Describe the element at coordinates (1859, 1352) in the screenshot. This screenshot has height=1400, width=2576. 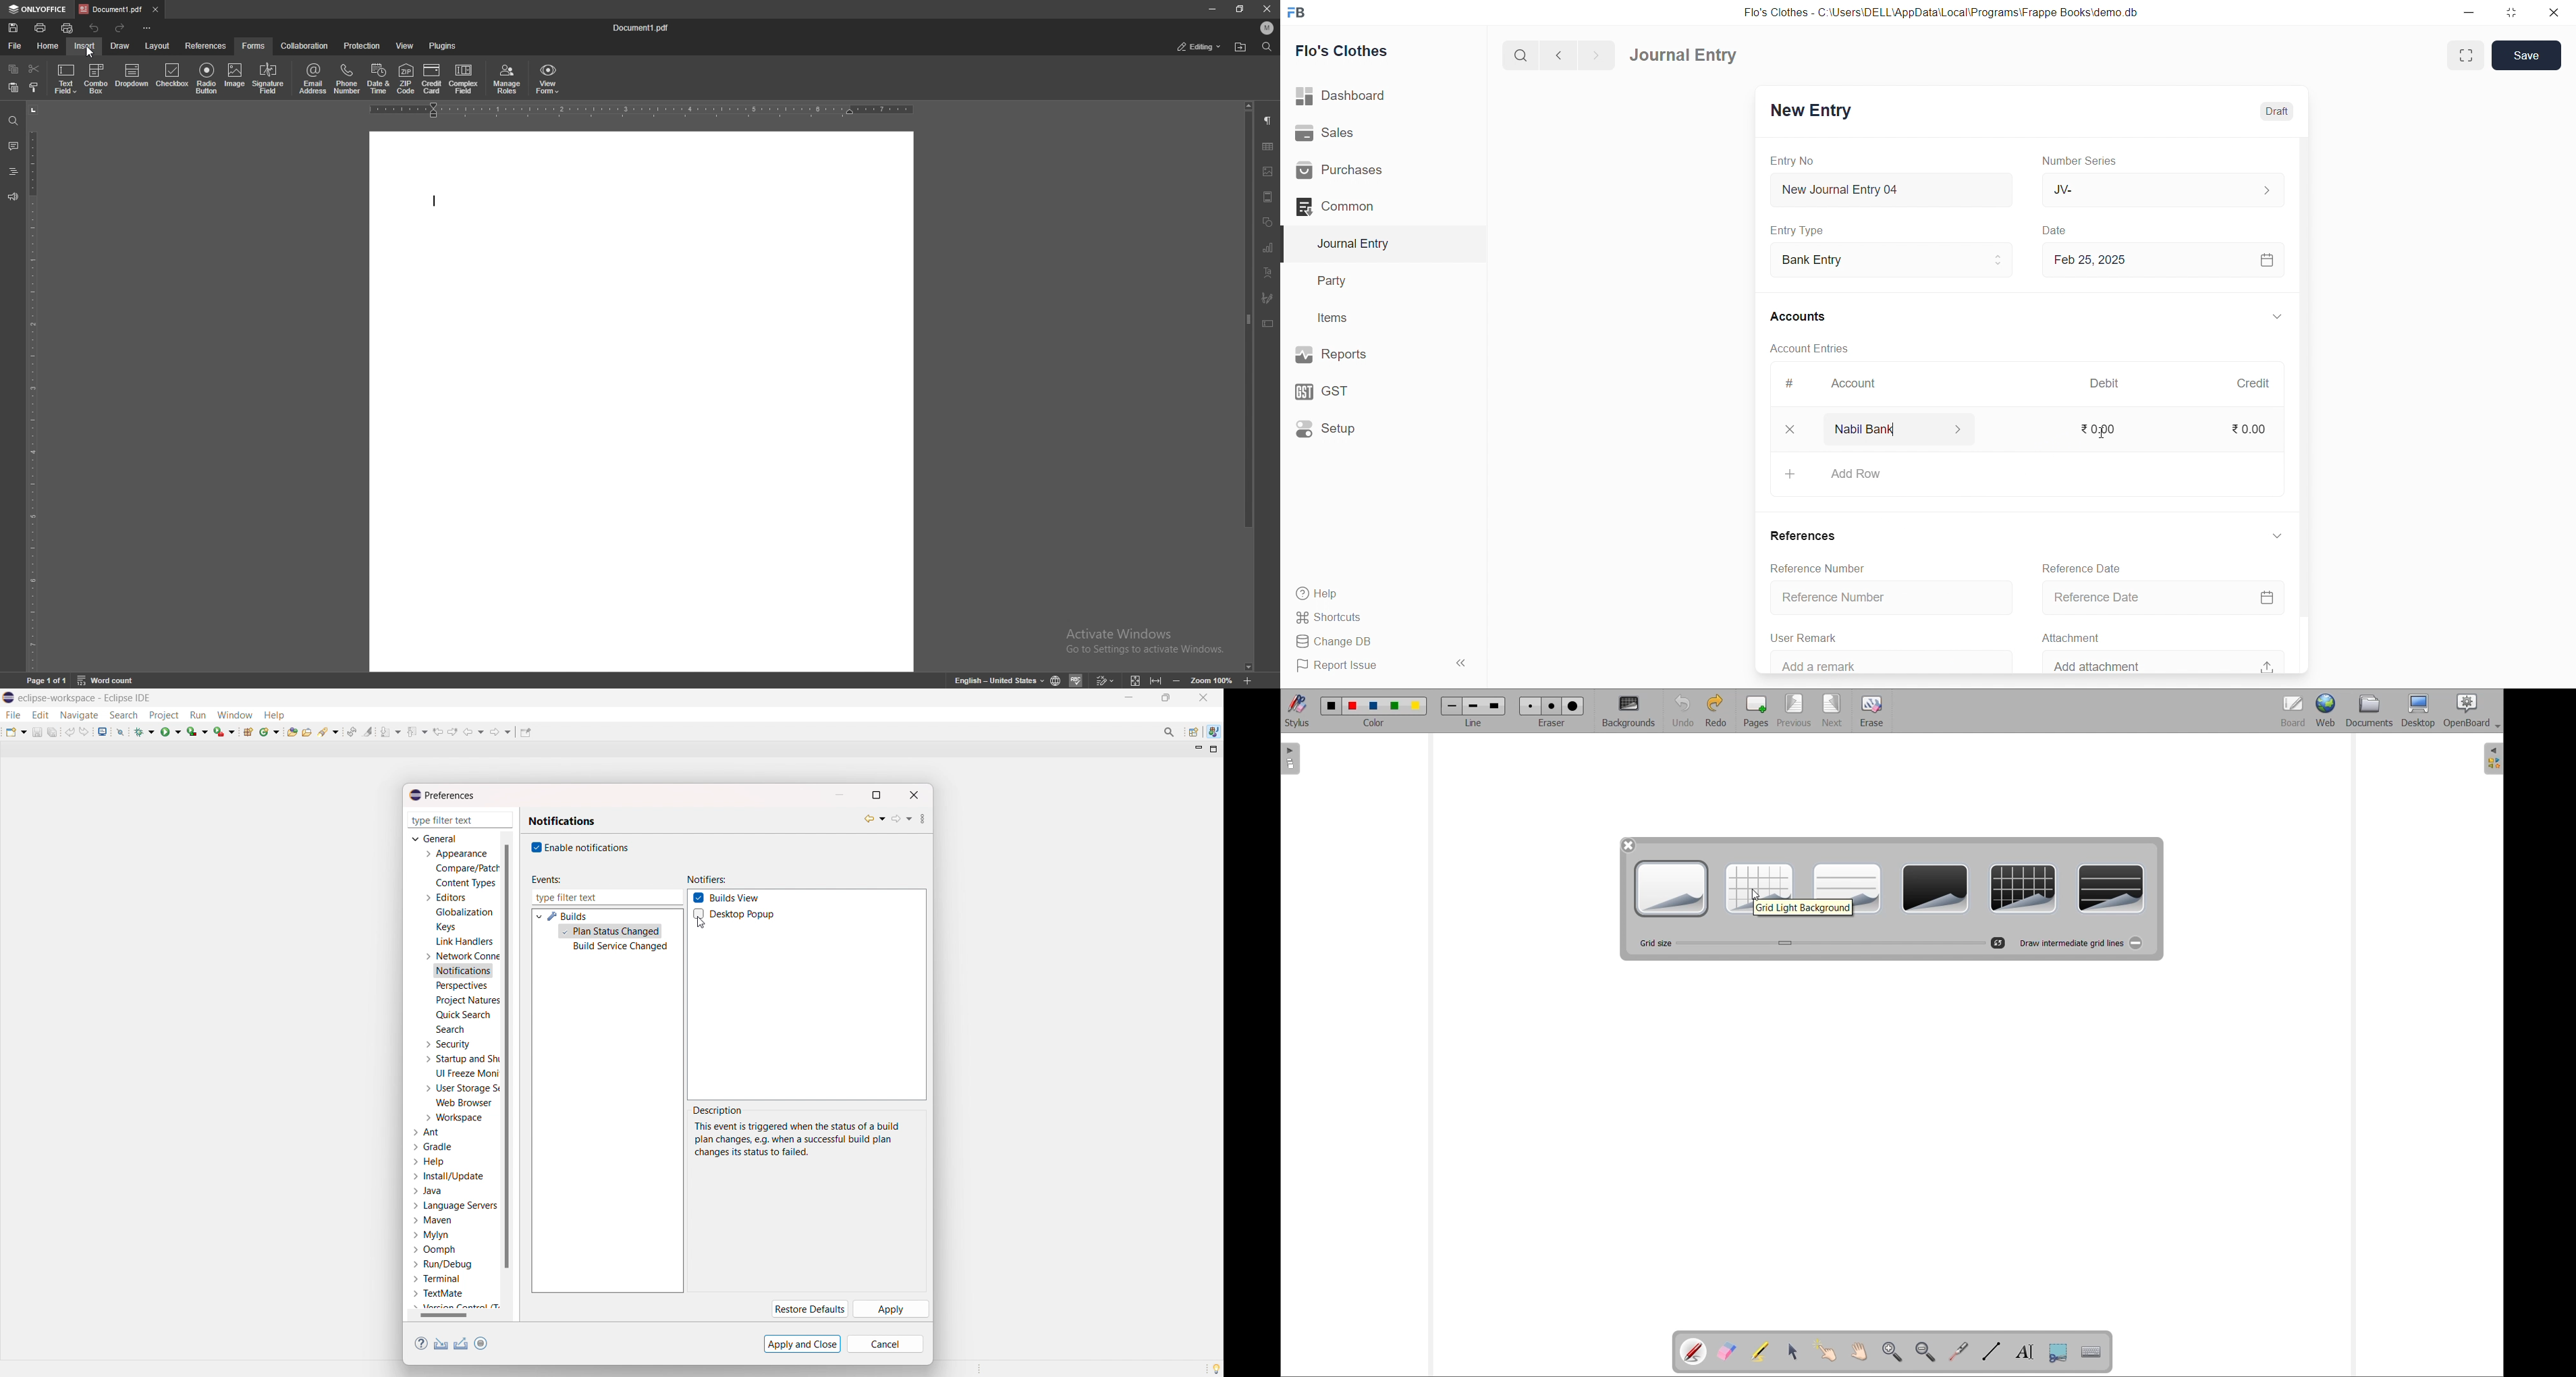
I see `Scroll page` at that location.